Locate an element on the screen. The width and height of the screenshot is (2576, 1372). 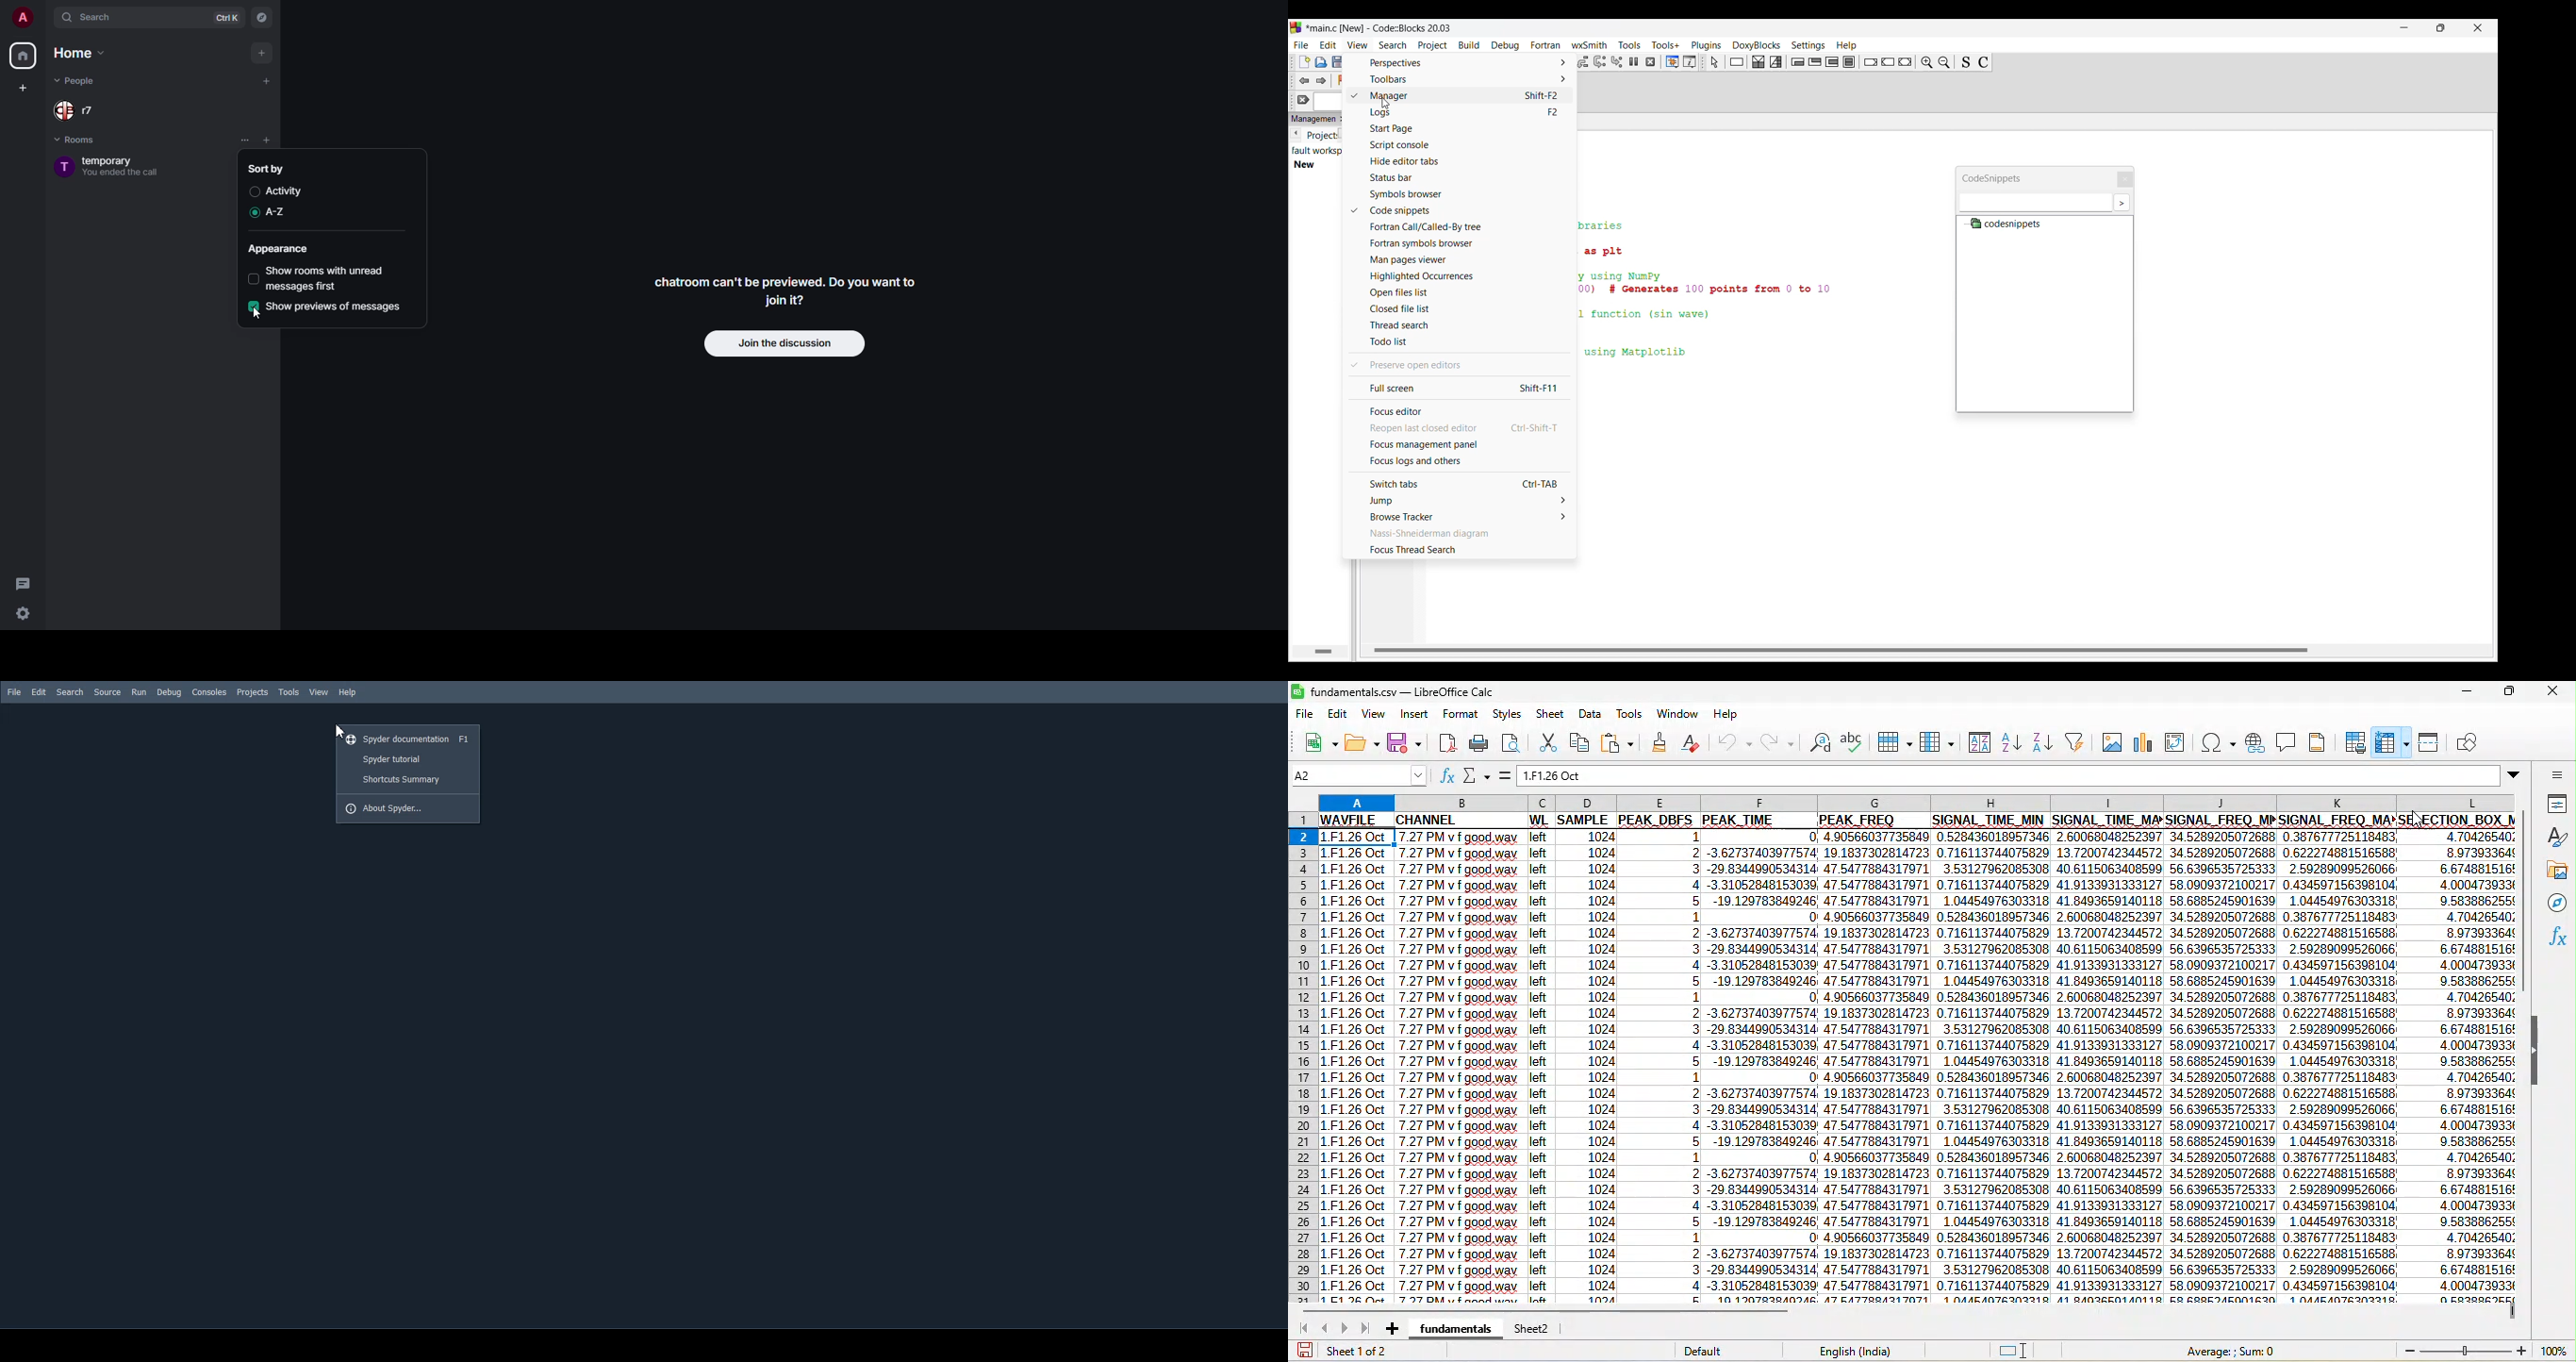
Cursor is located at coordinates (1386, 103).